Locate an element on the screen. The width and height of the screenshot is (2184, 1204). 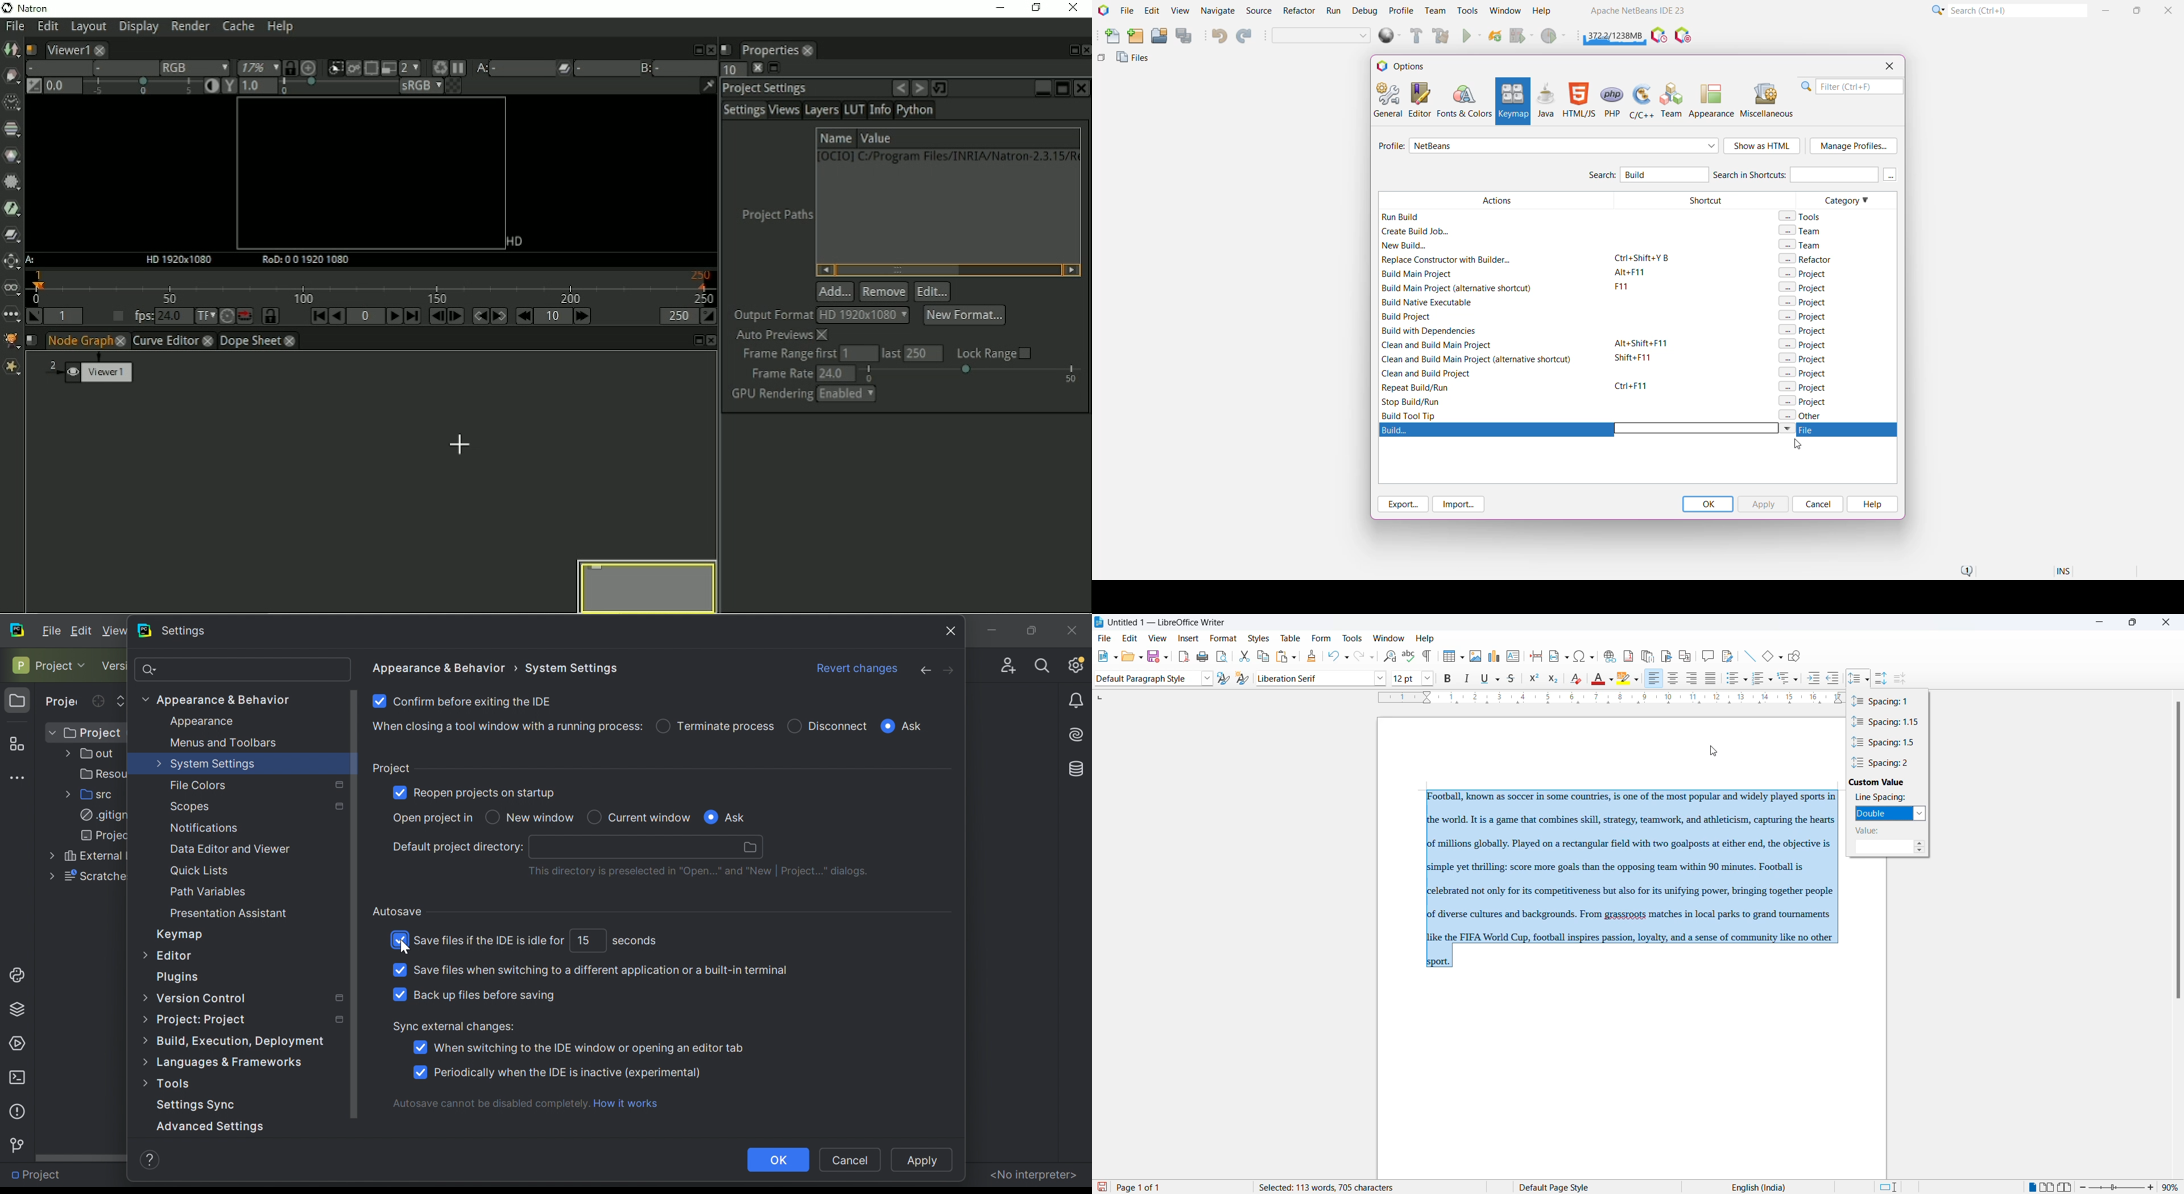
multipage view is located at coordinates (2049, 1188).